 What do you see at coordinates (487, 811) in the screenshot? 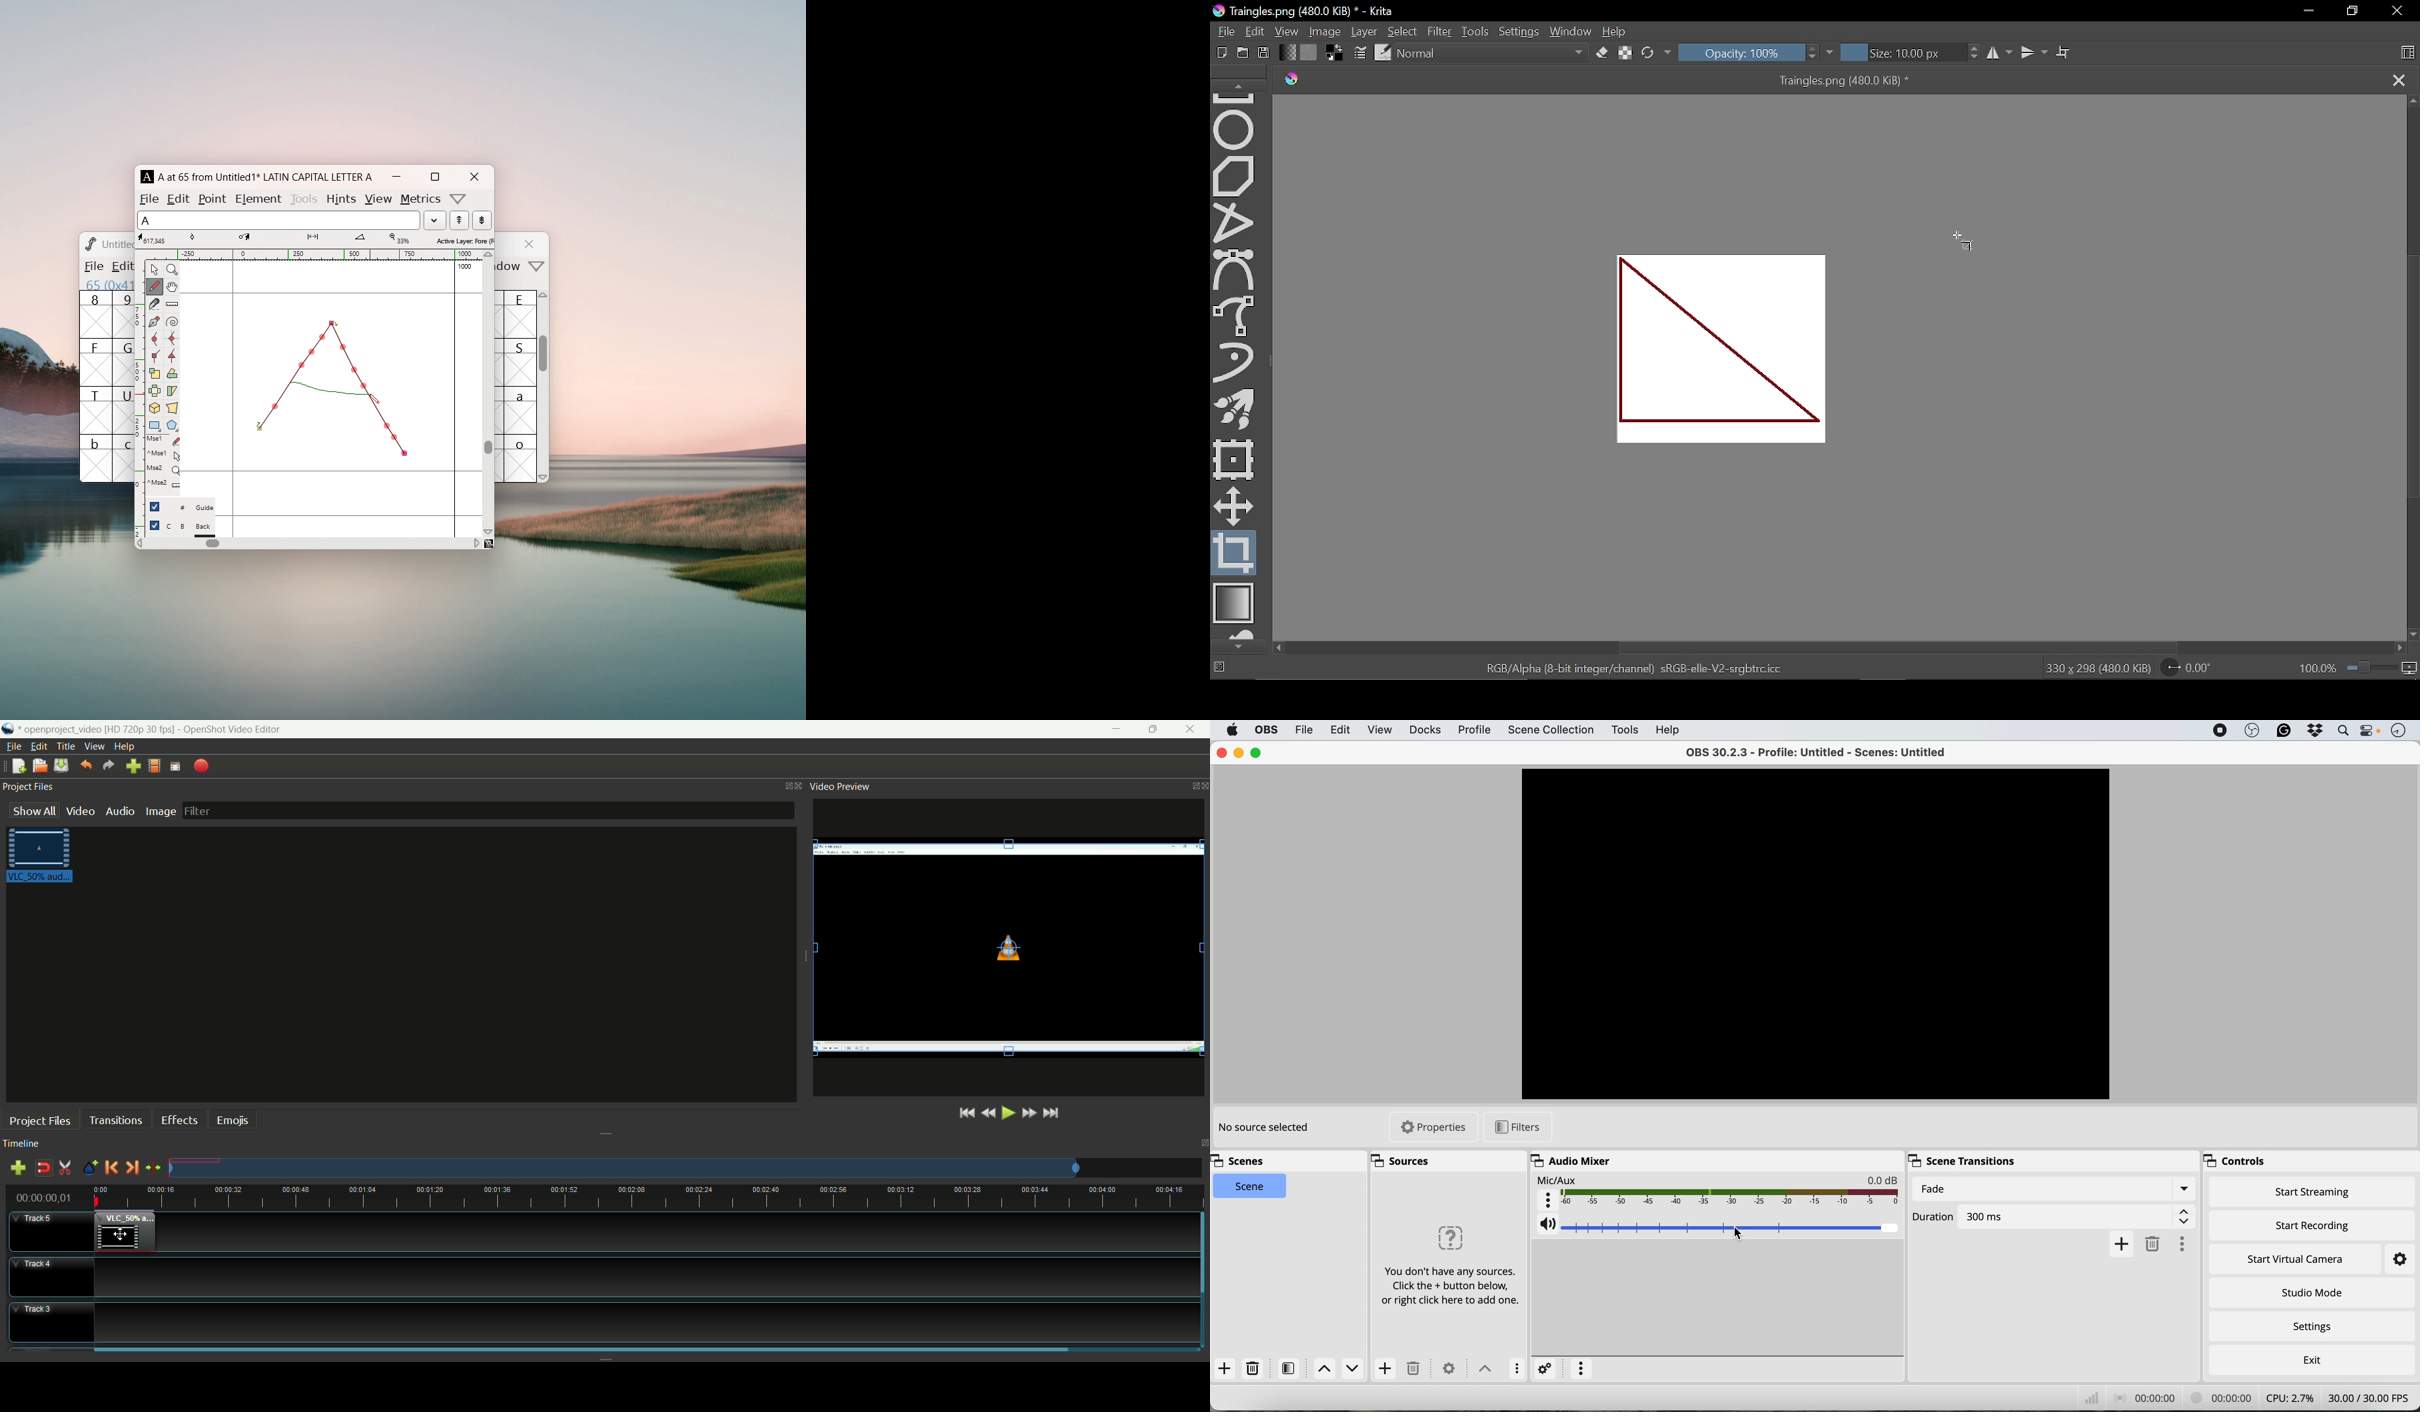
I see `filter` at bounding box center [487, 811].